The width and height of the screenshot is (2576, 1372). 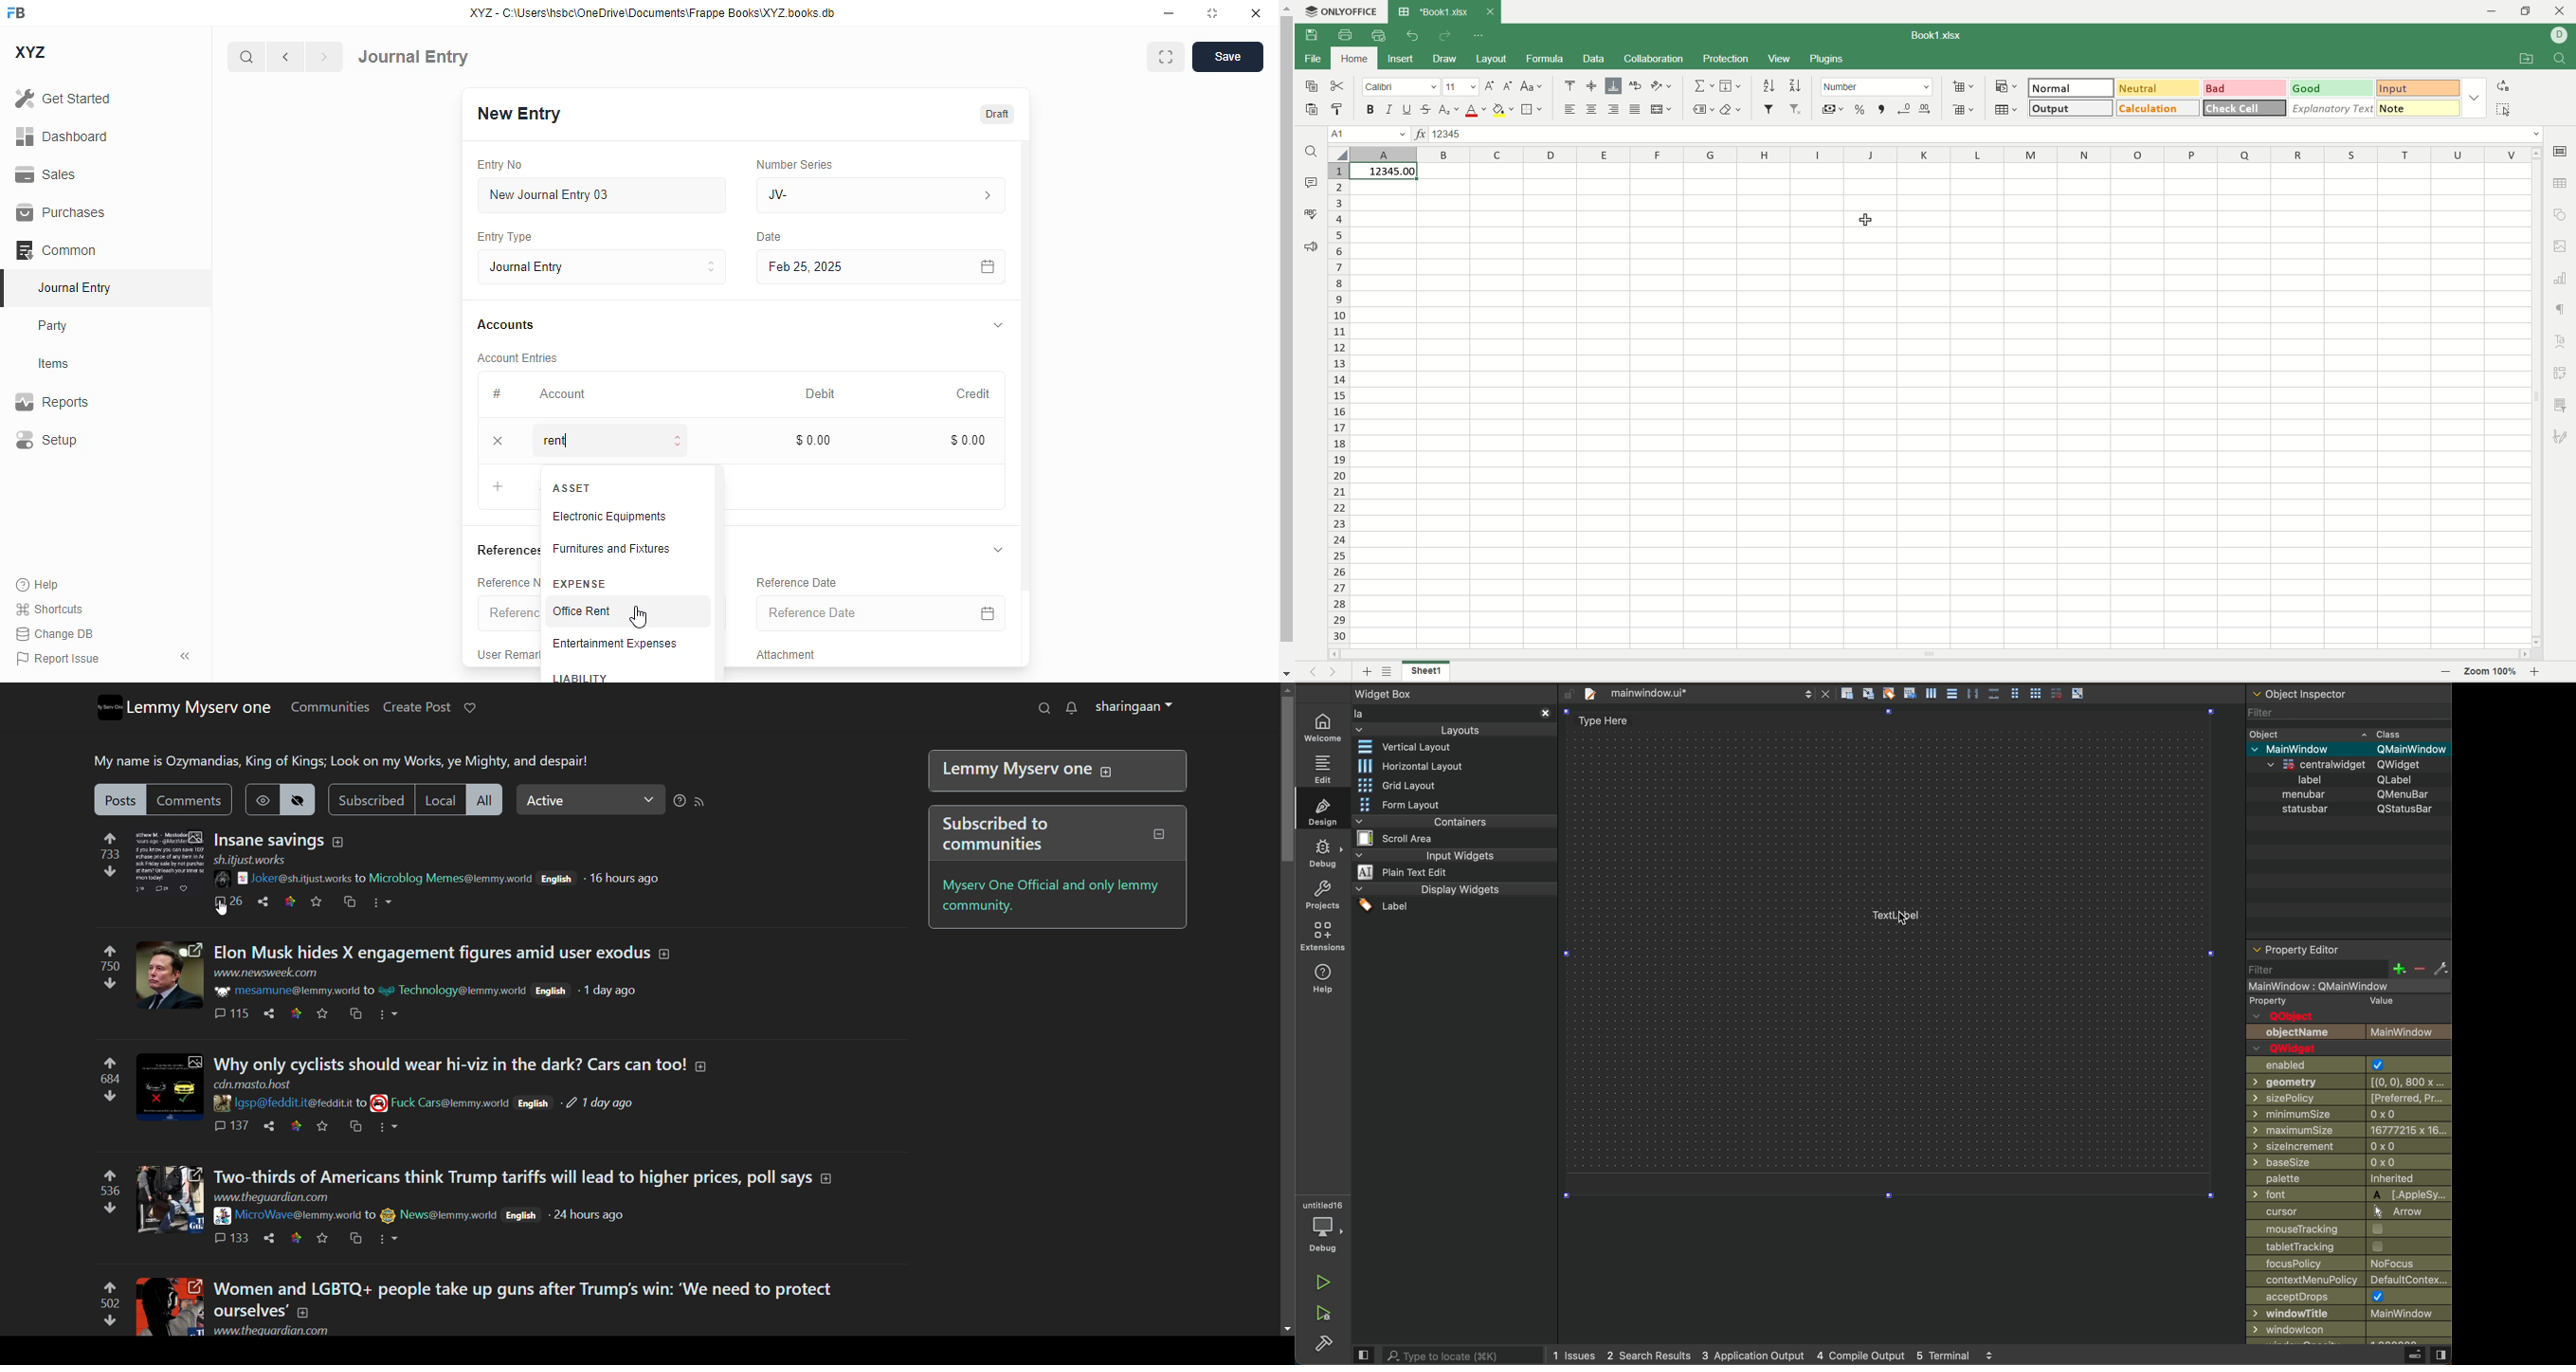 I want to click on signature settings, so click(x=2564, y=435).